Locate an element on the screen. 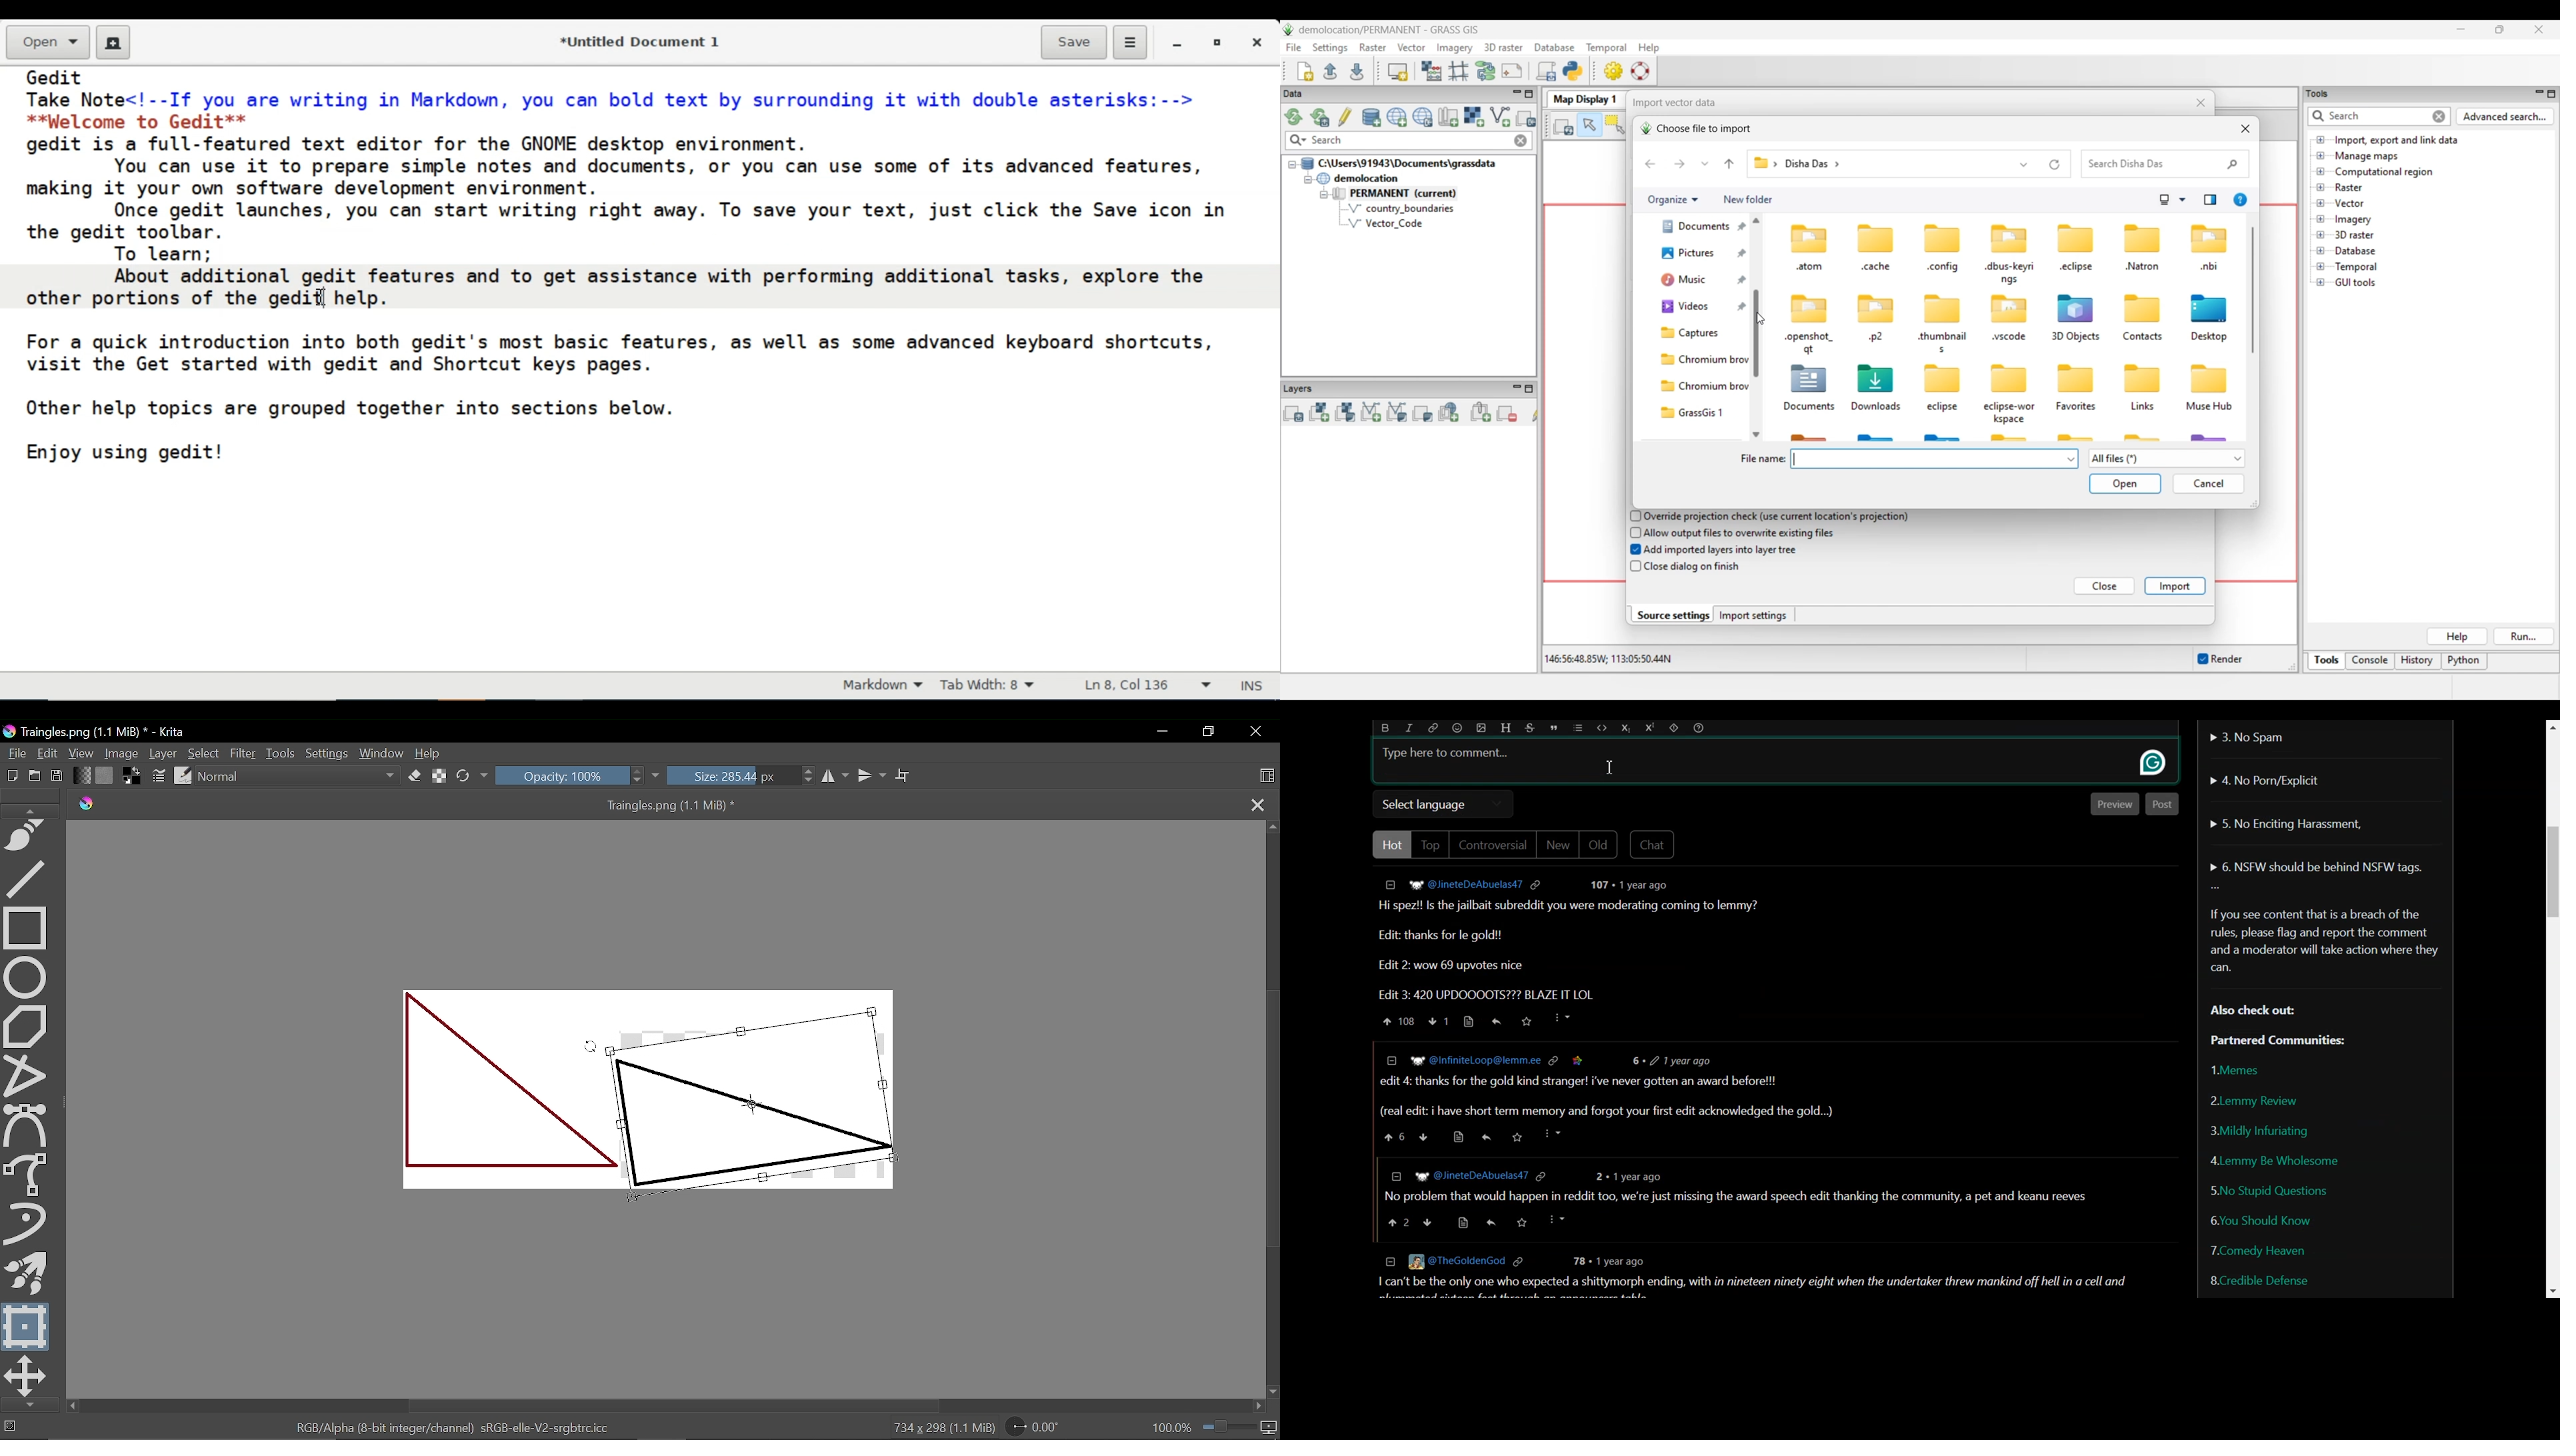 The image size is (2576, 1456). Edit 3: 420 UPDOOOOTS??? BLAZE IT LOL is located at coordinates (1479, 996).